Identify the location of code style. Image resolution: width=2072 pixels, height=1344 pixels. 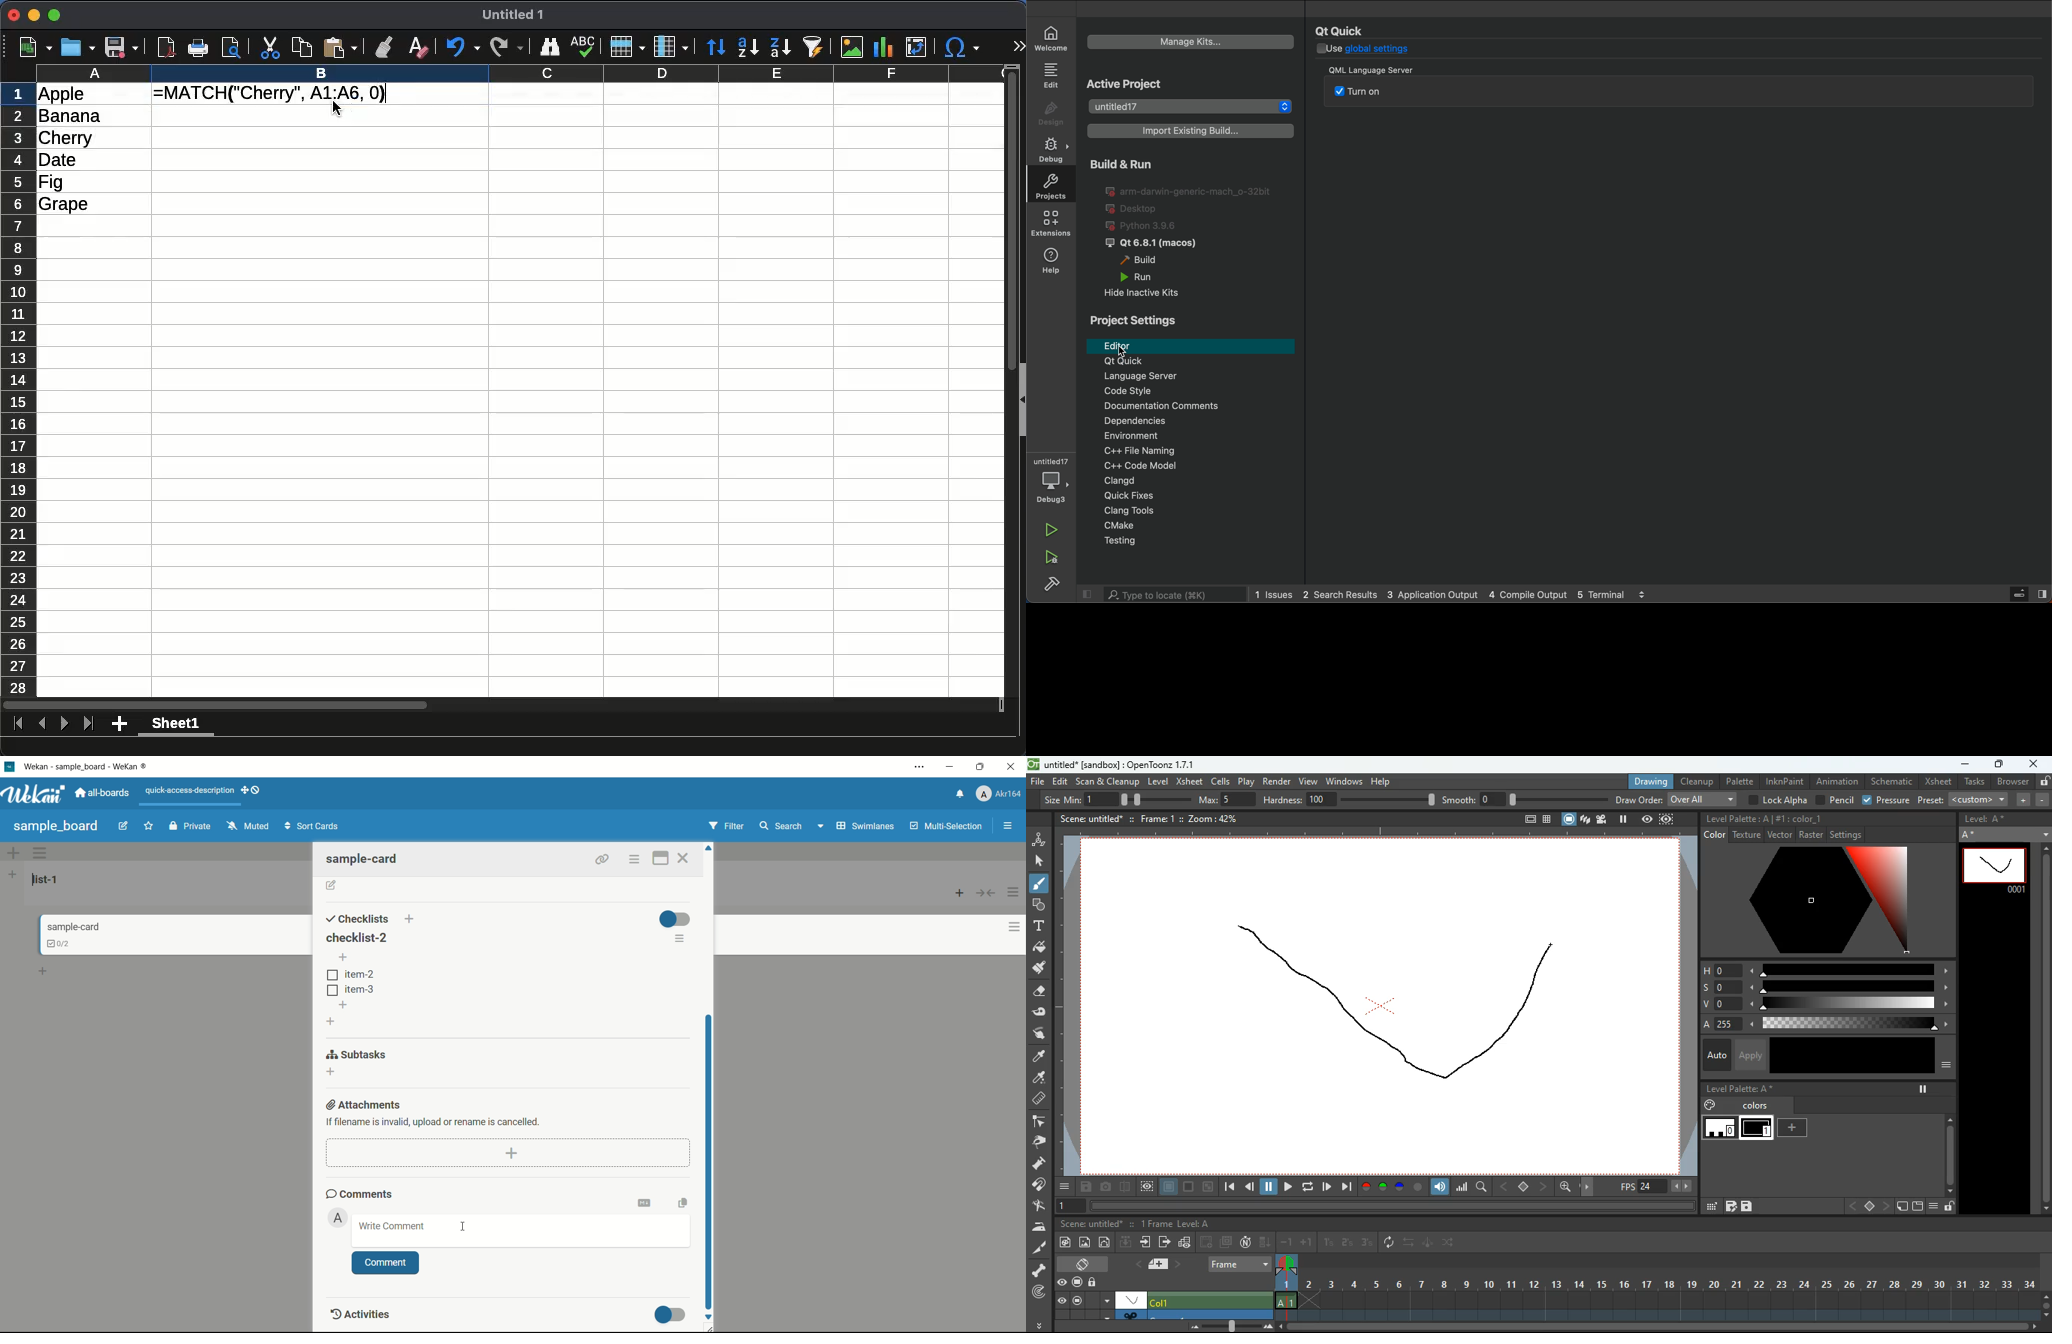
(1201, 392).